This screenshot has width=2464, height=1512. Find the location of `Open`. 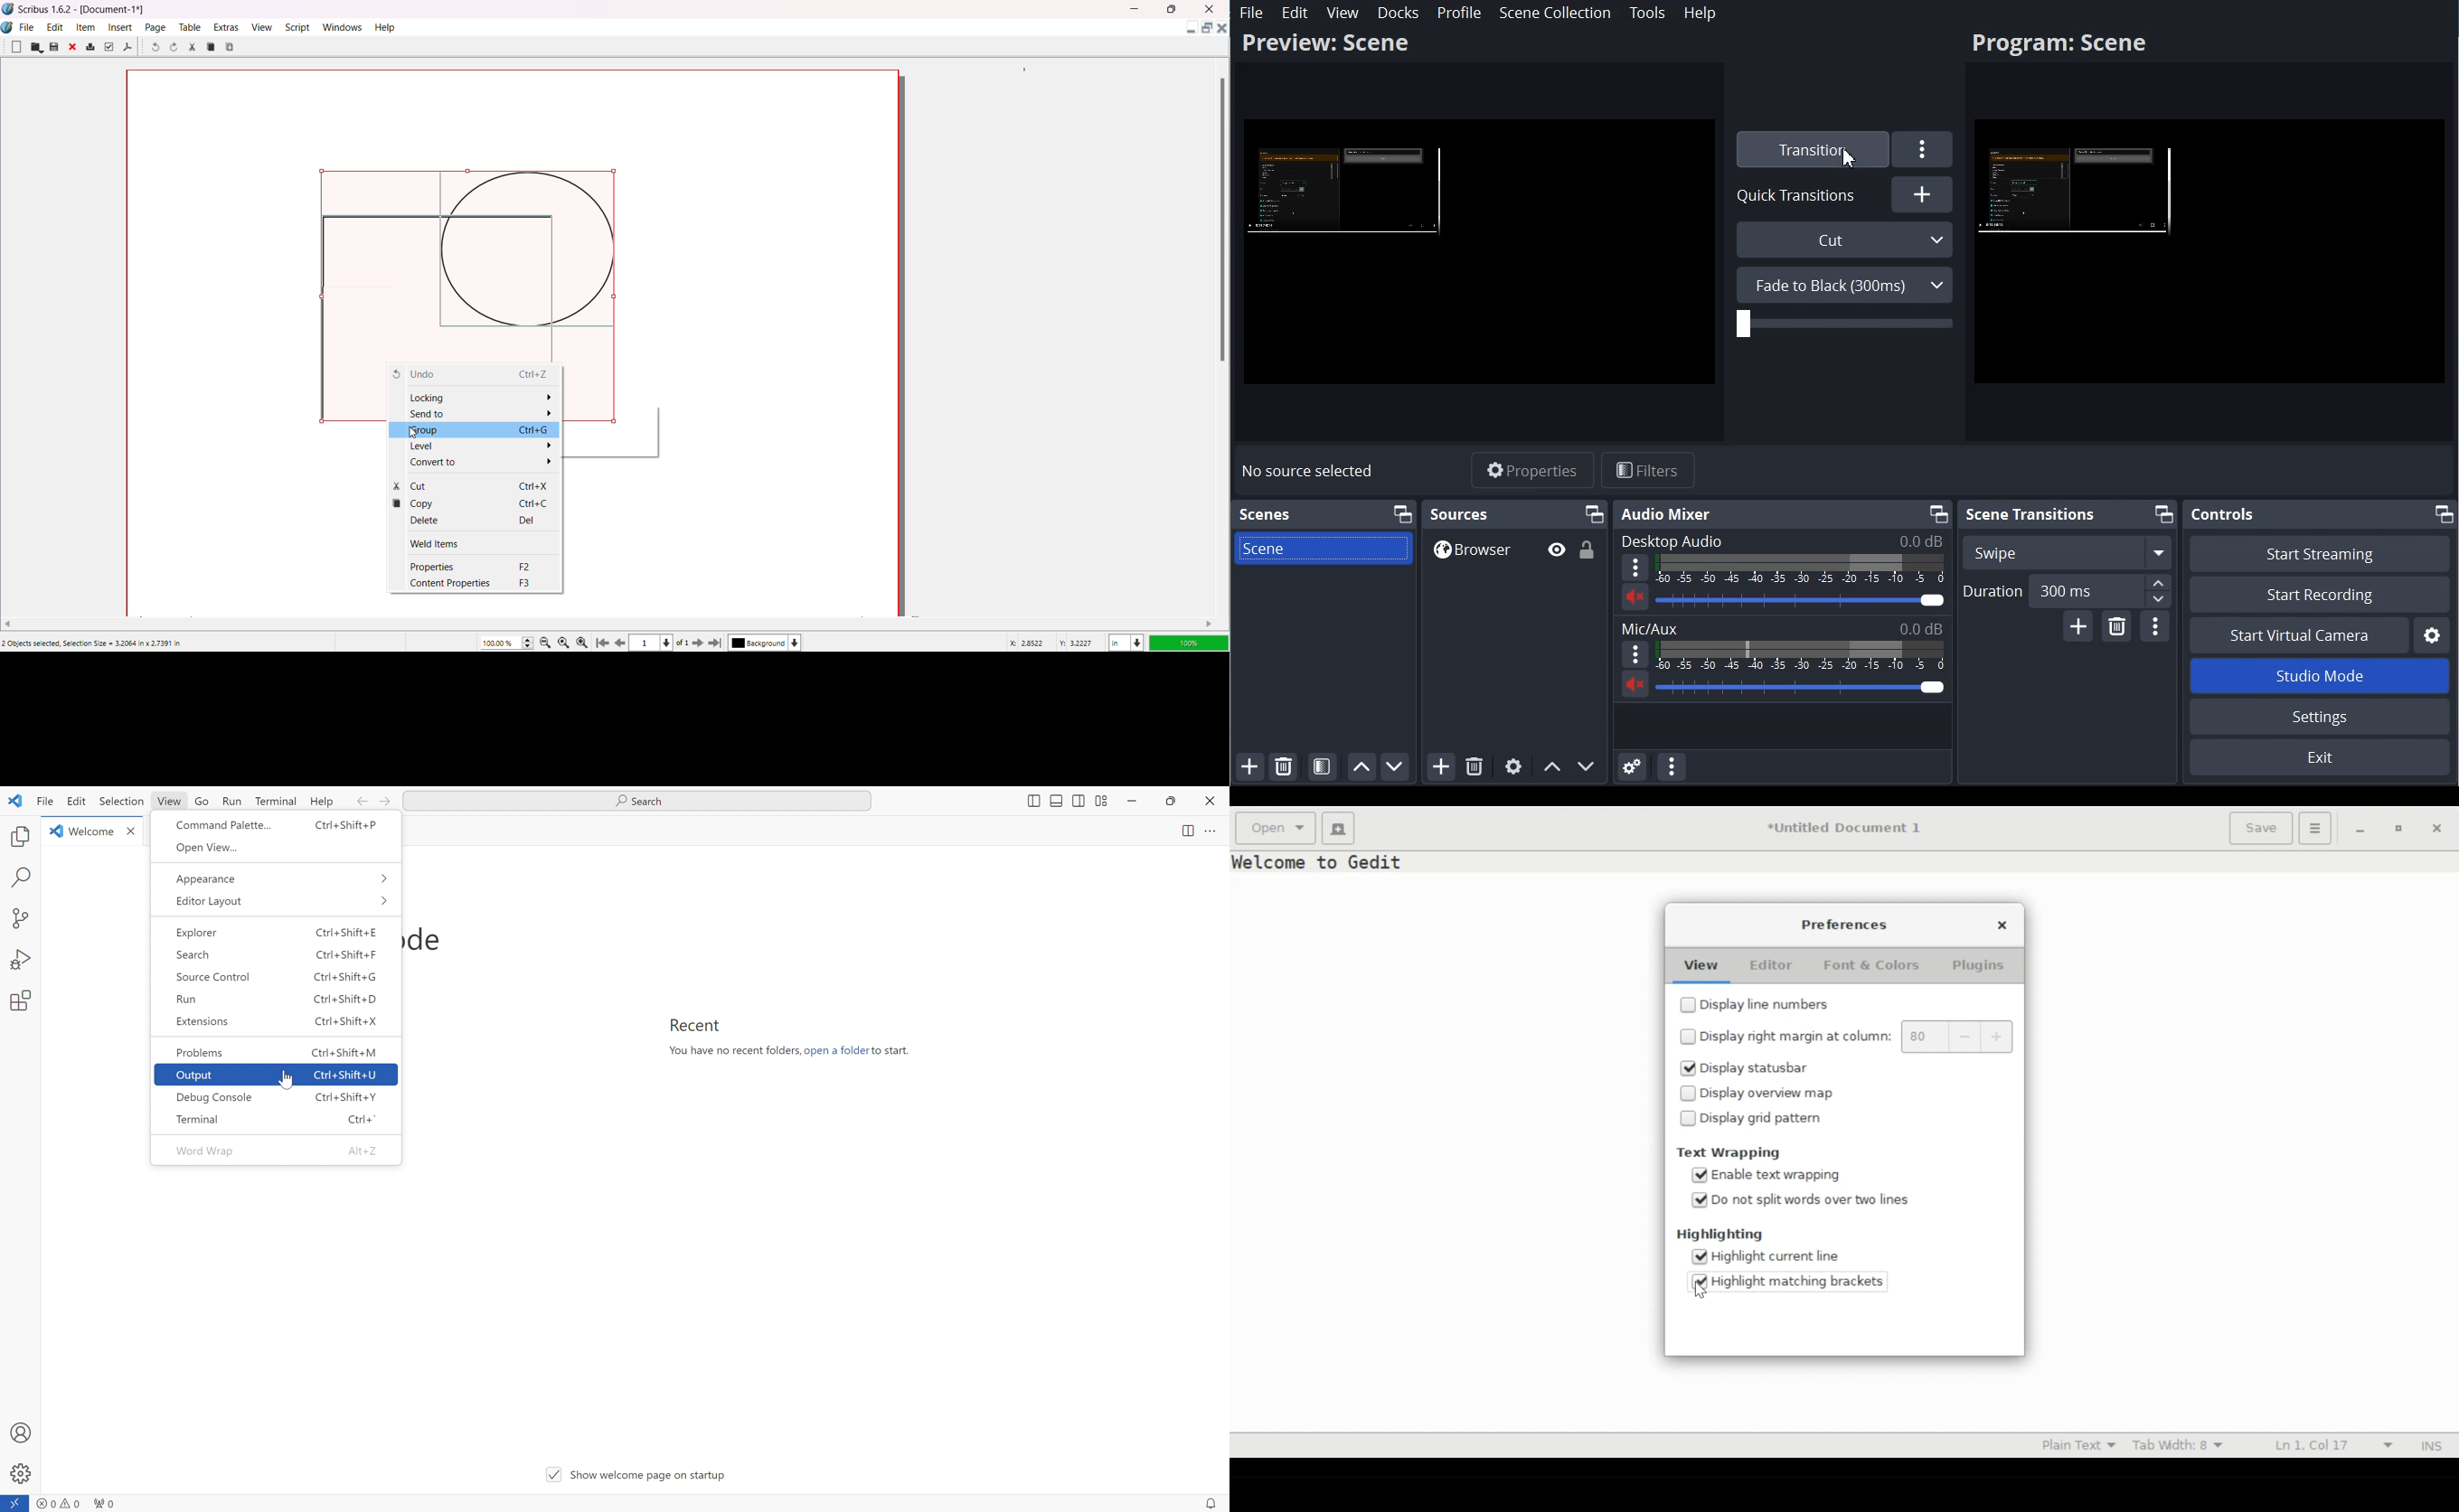

Open is located at coordinates (37, 47).